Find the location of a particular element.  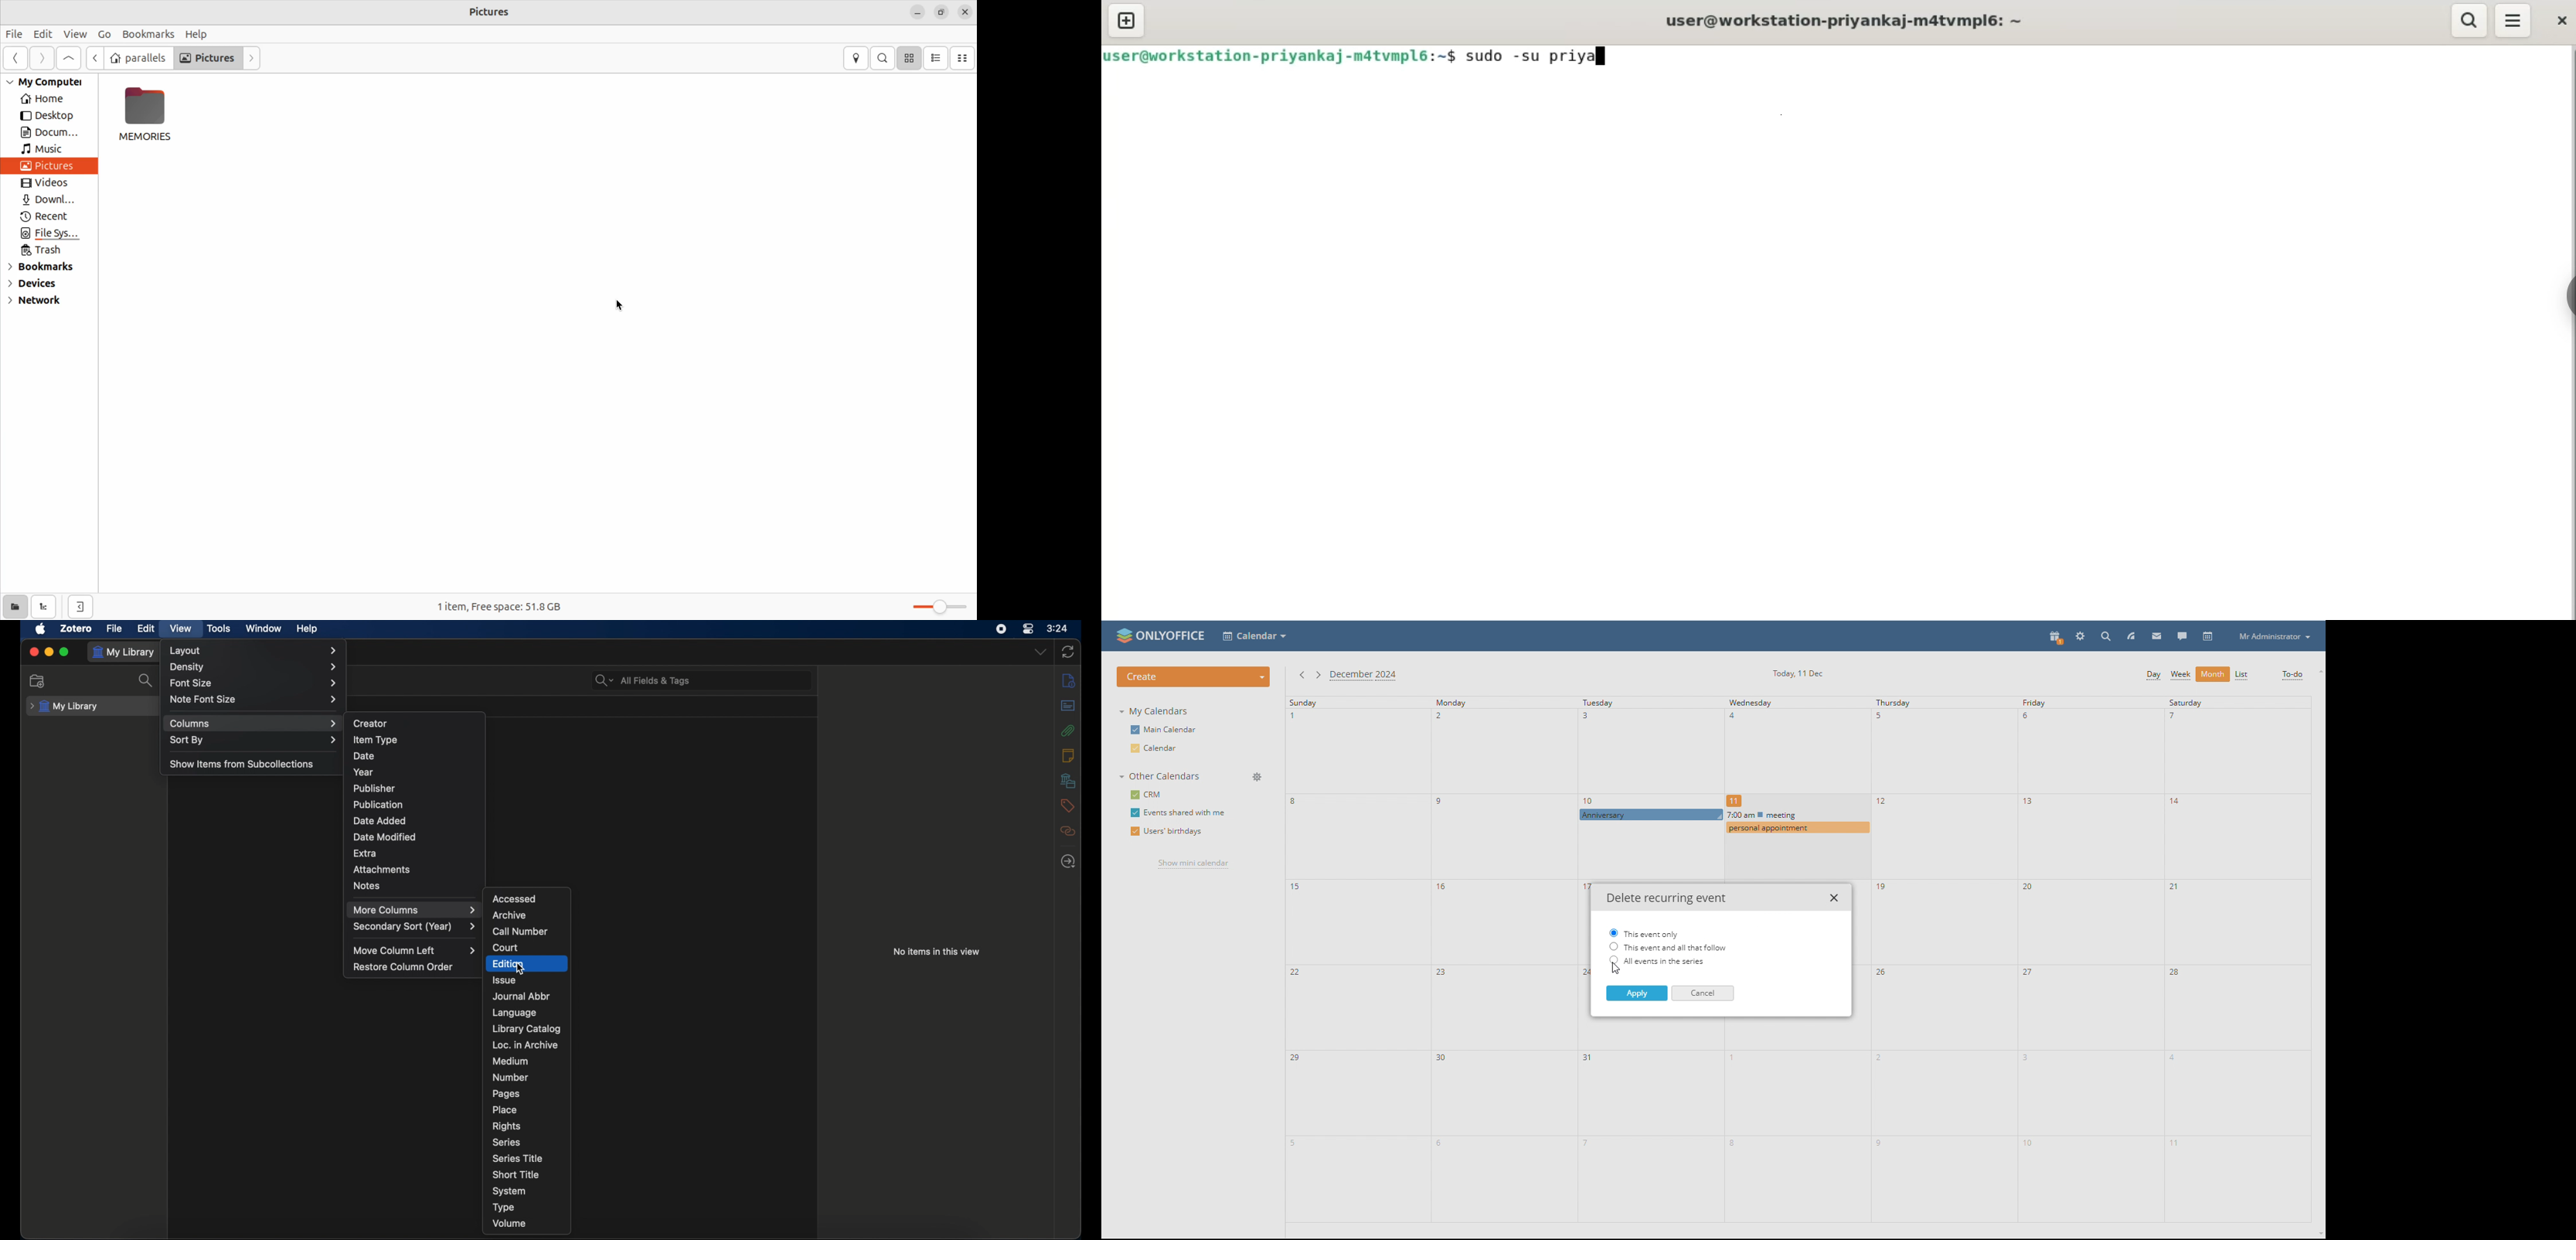

minimize is located at coordinates (49, 652).